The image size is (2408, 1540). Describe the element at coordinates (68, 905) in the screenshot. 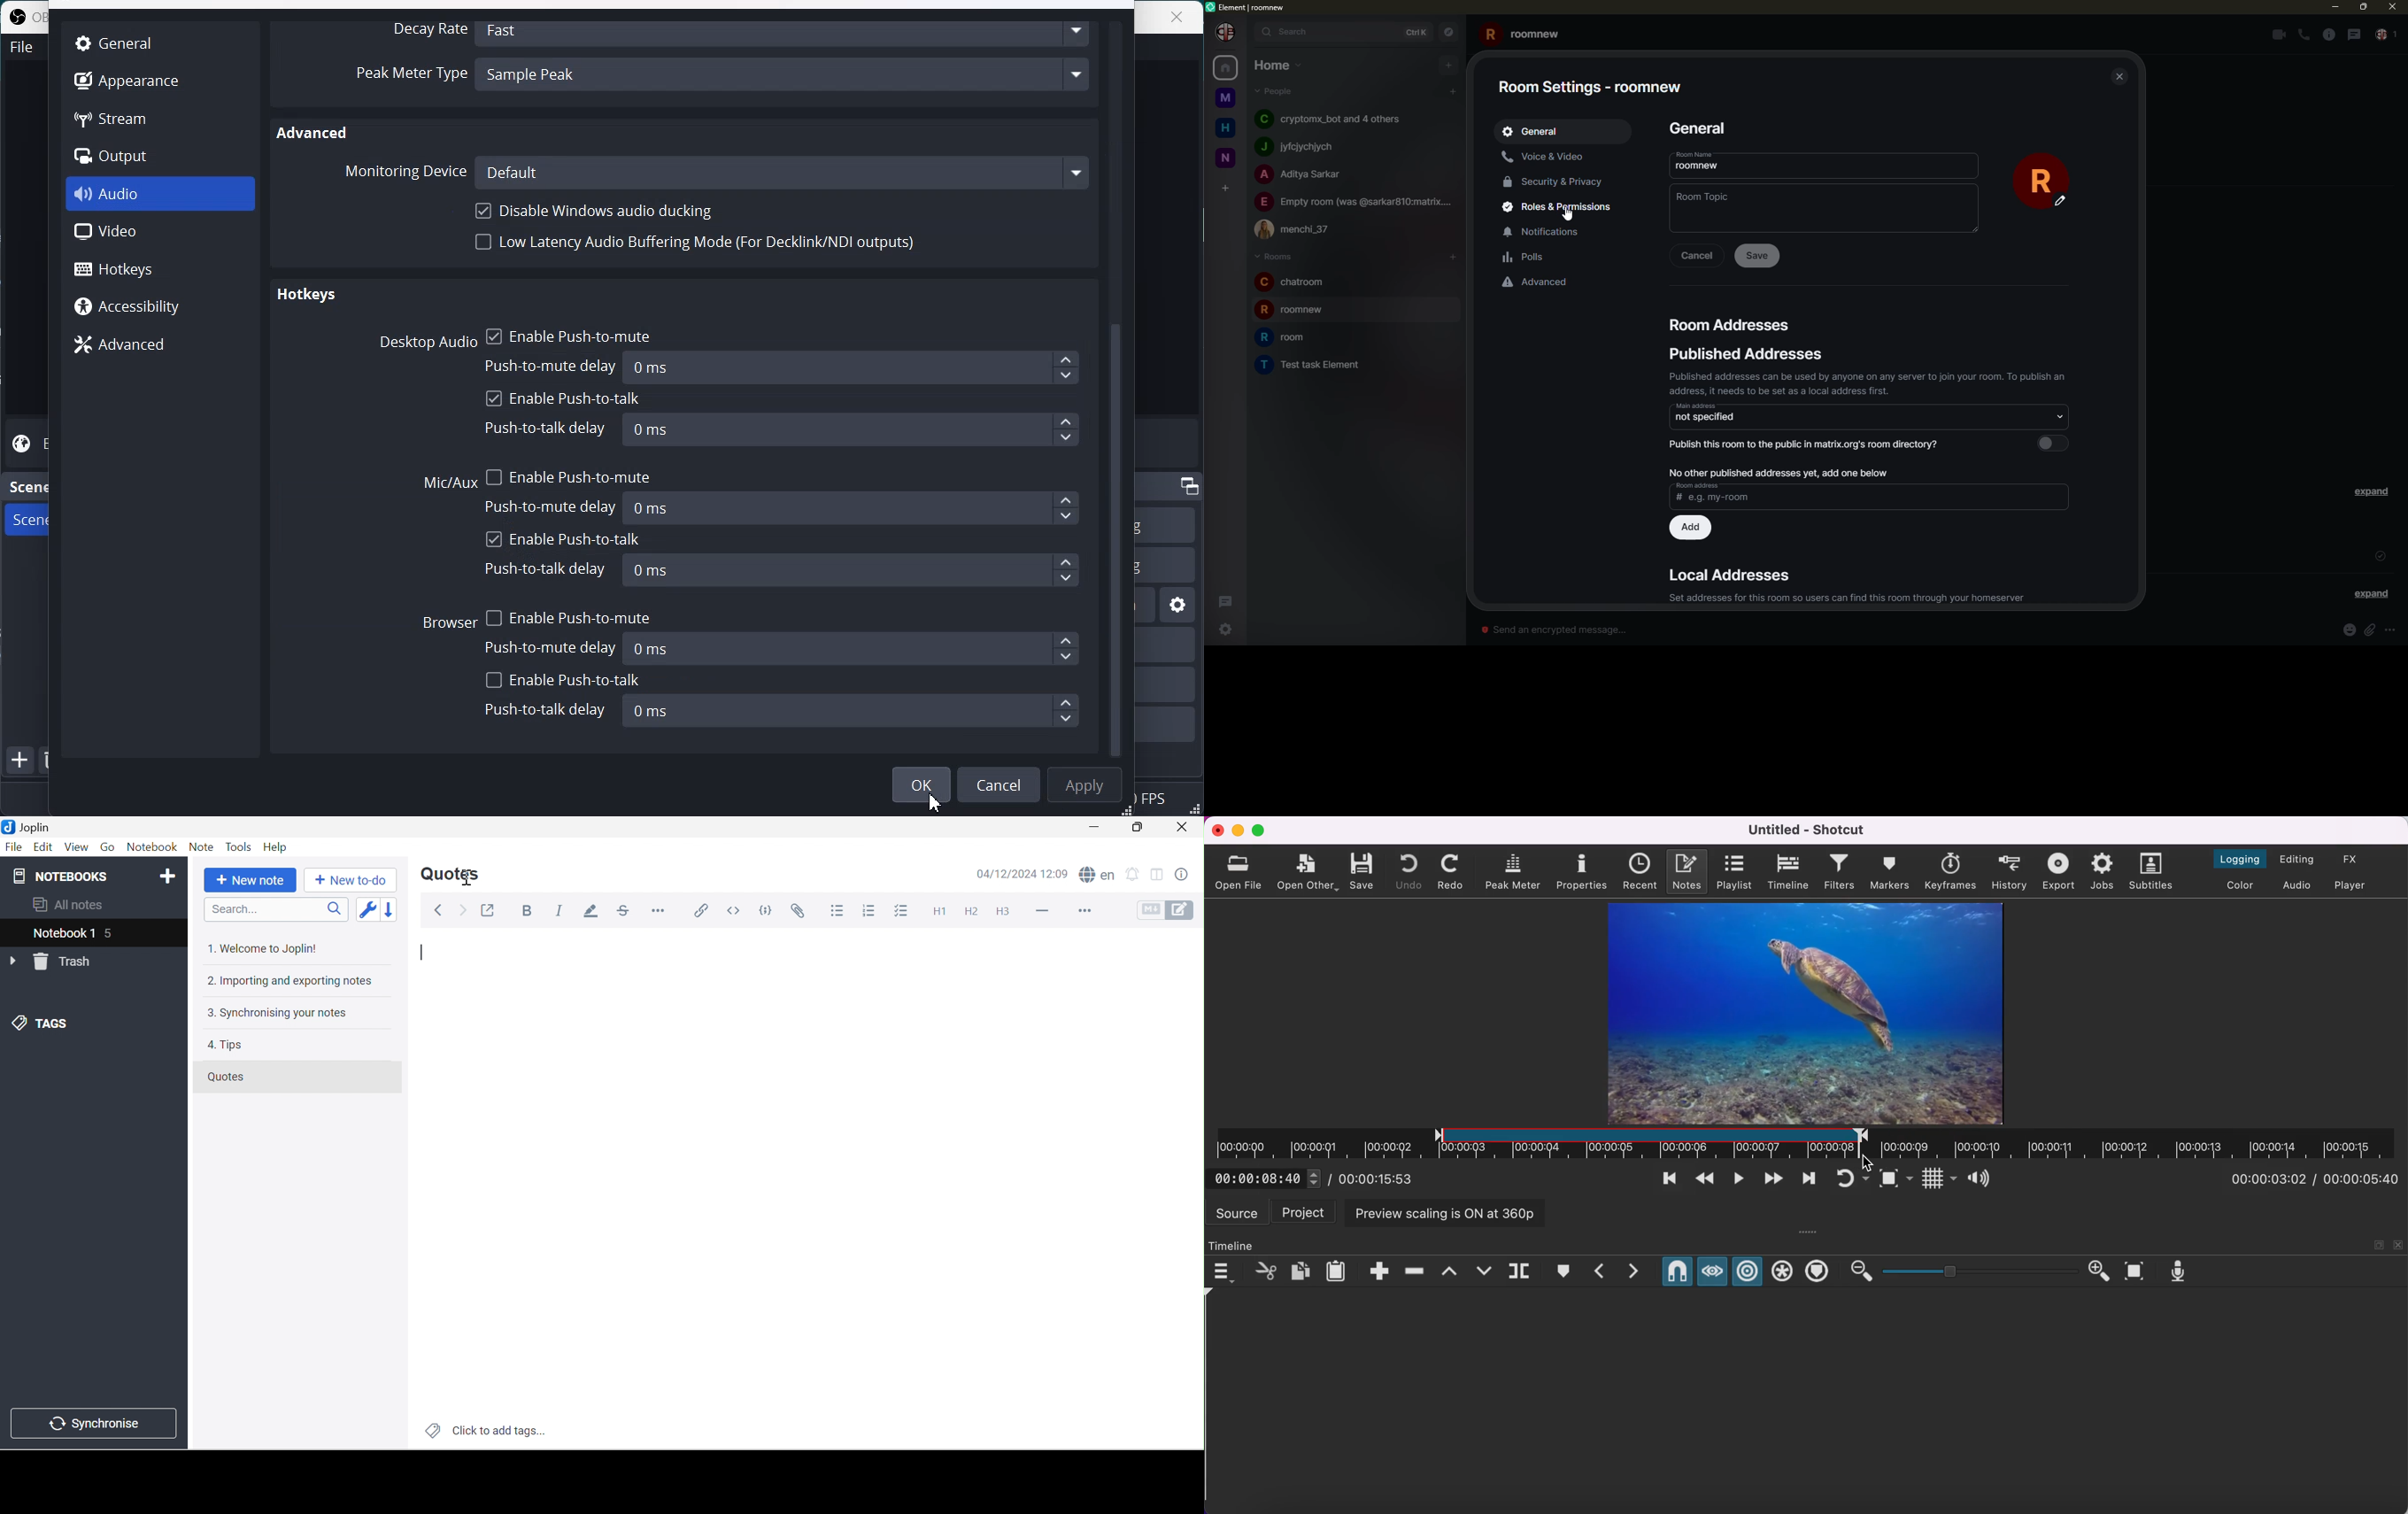

I see `All notes` at that location.